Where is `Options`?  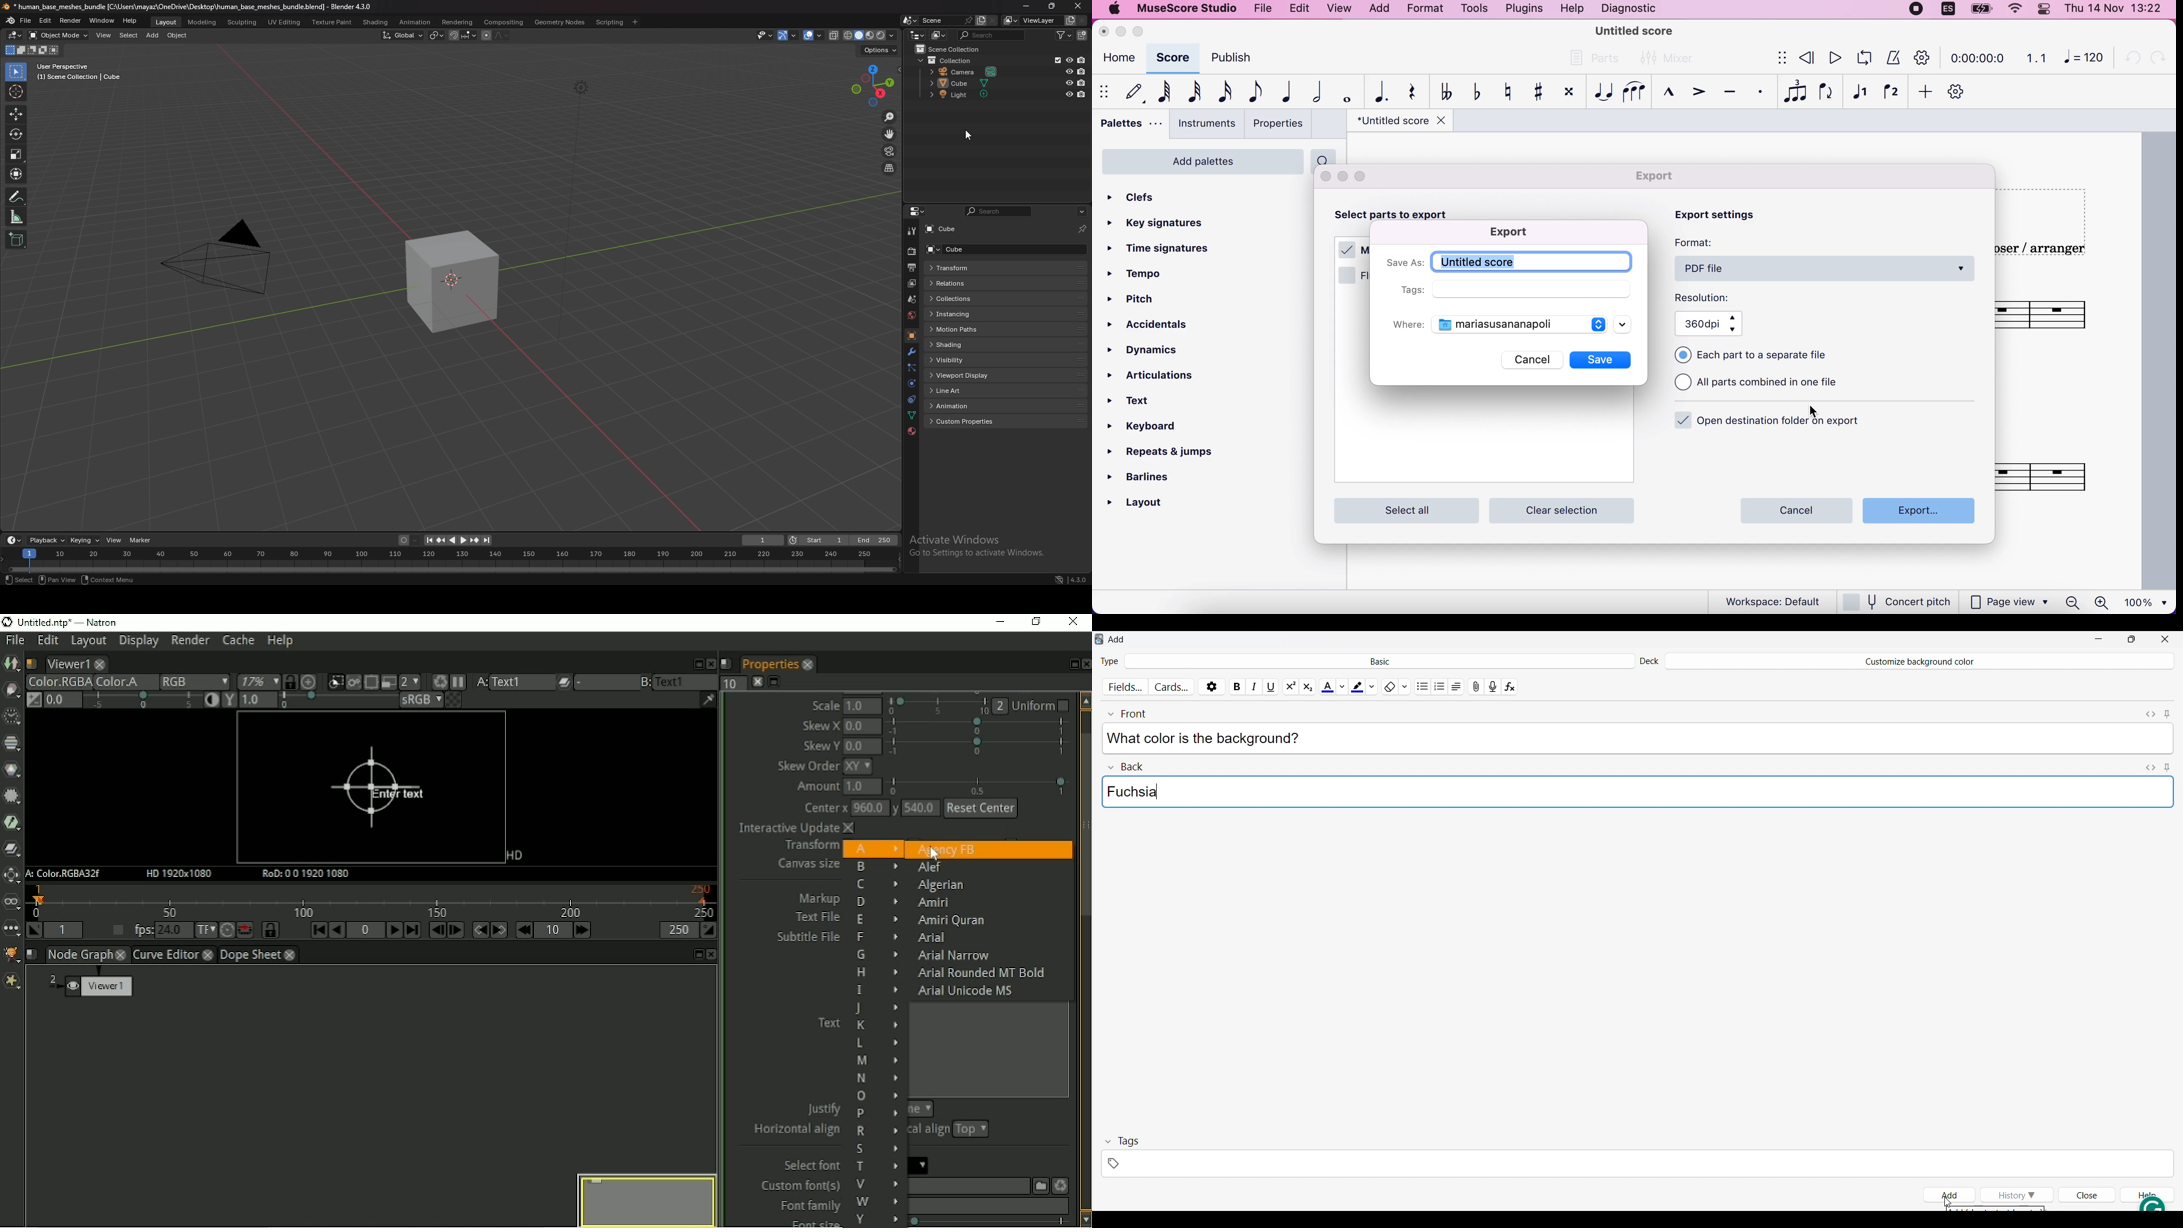 Options is located at coordinates (1211, 684).